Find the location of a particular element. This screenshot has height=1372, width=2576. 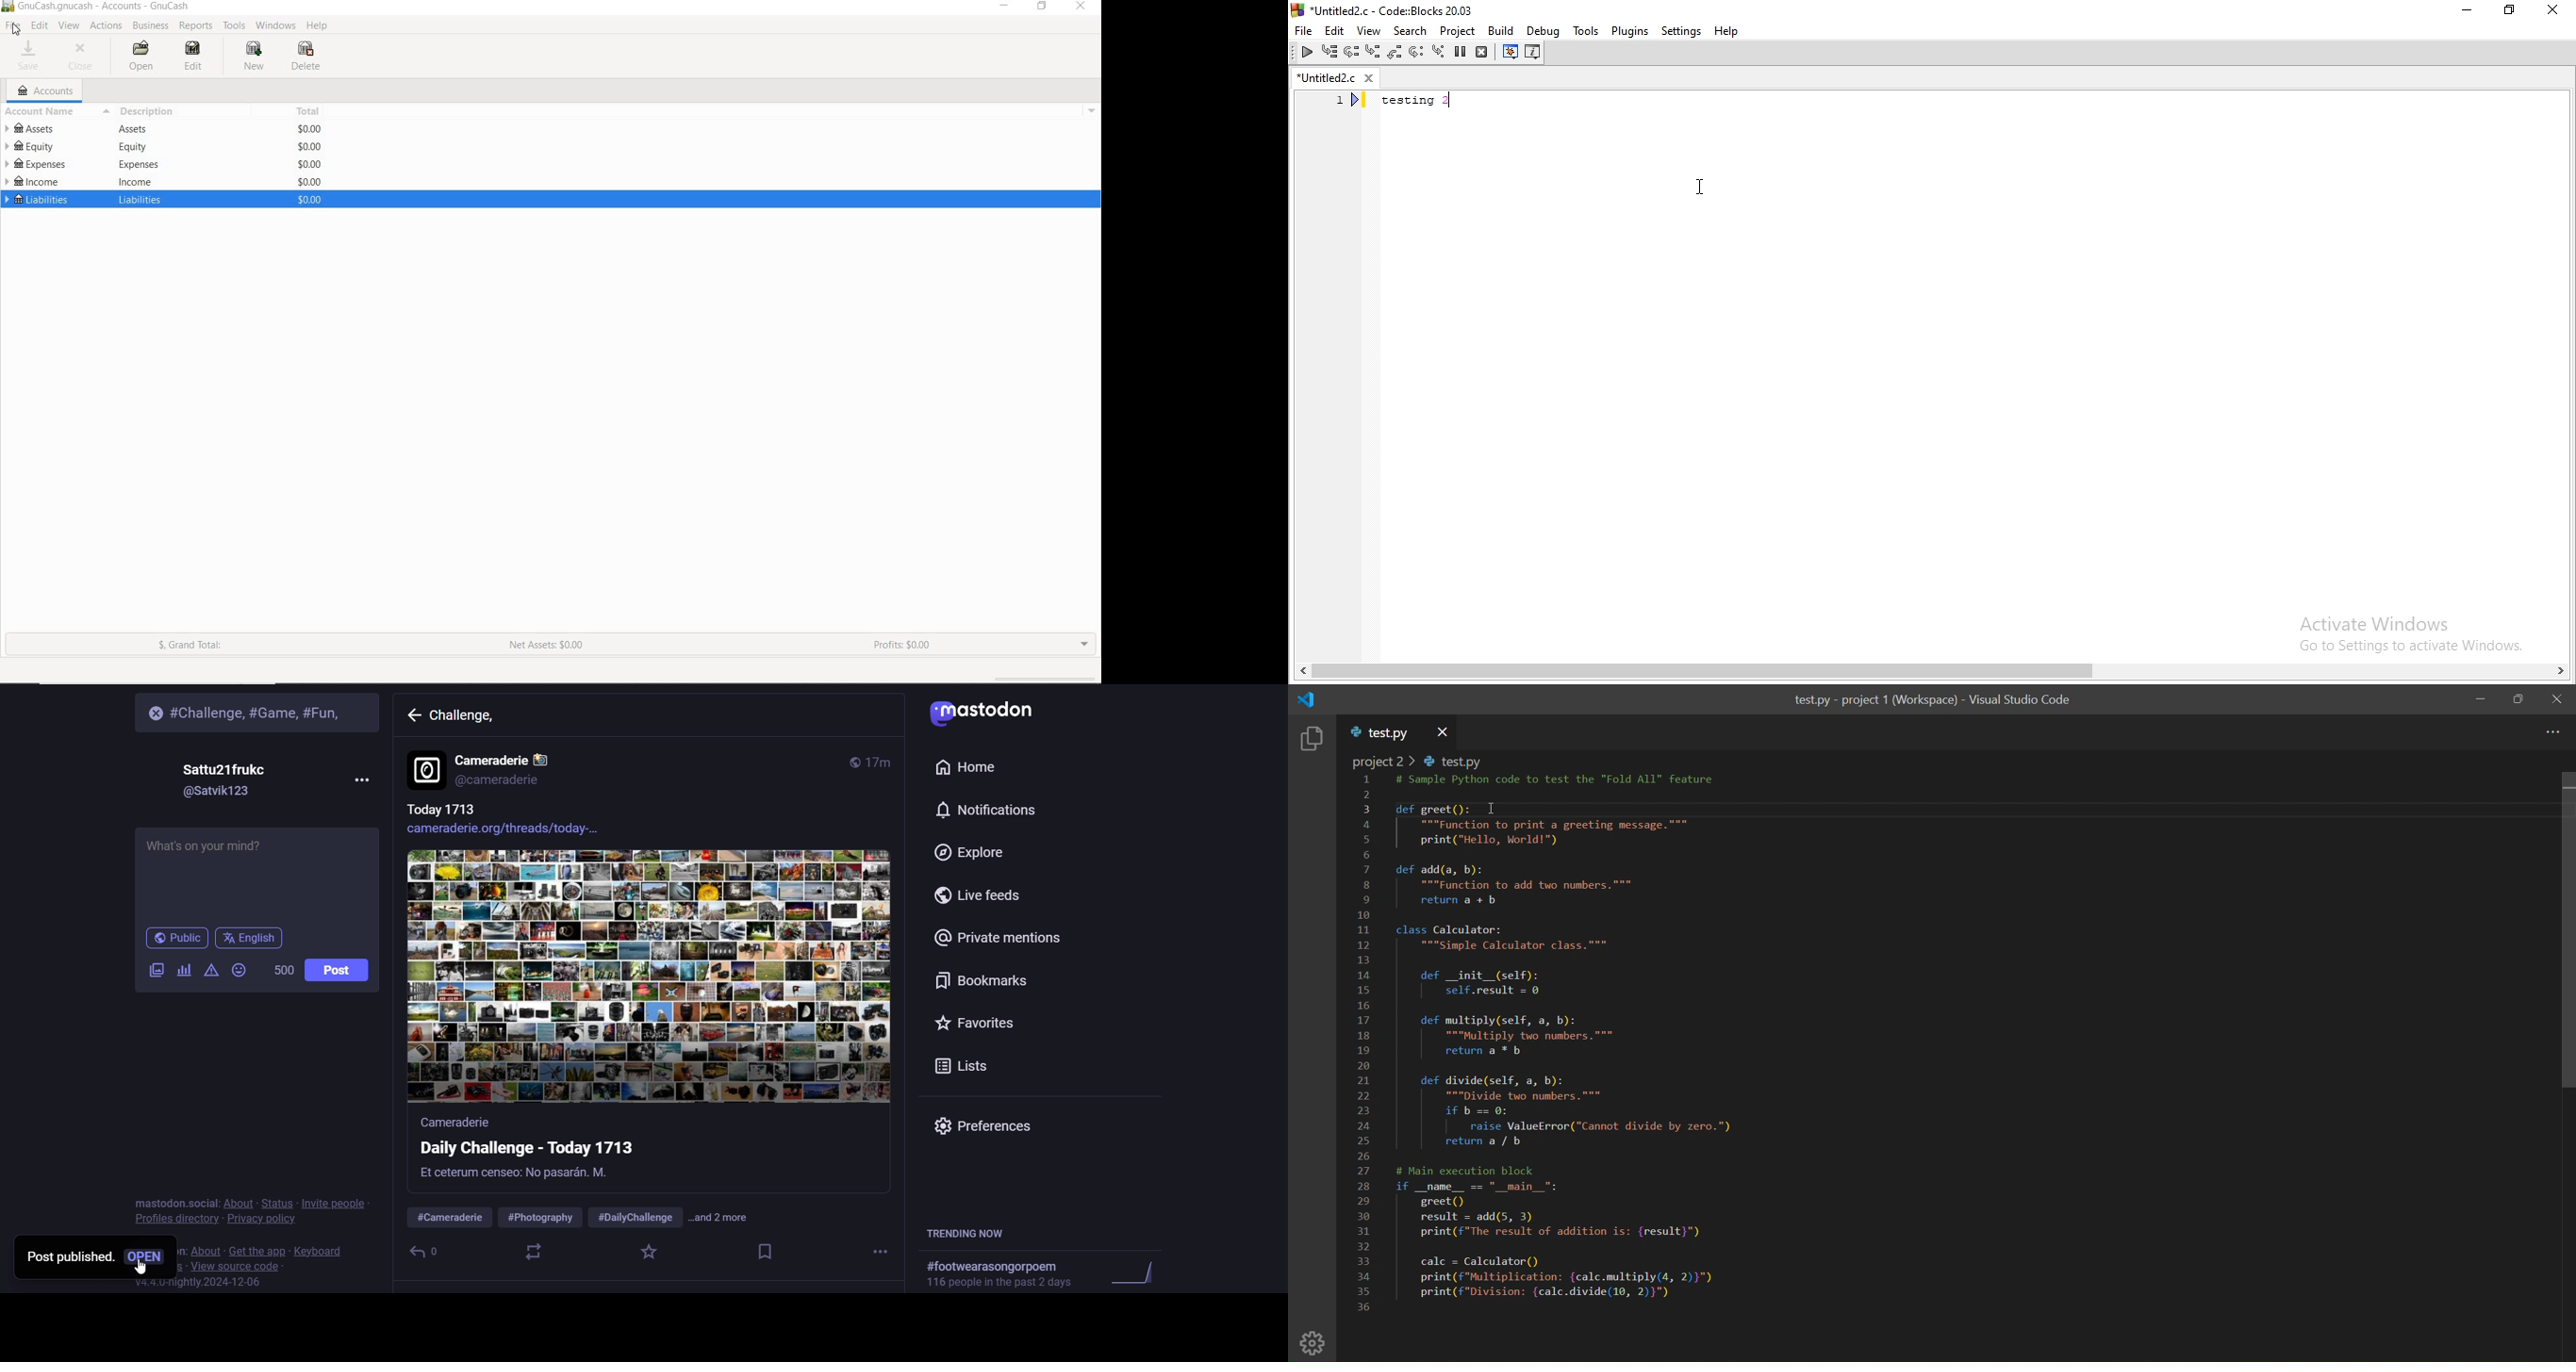

VIEW is located at coordinates (71, 26).